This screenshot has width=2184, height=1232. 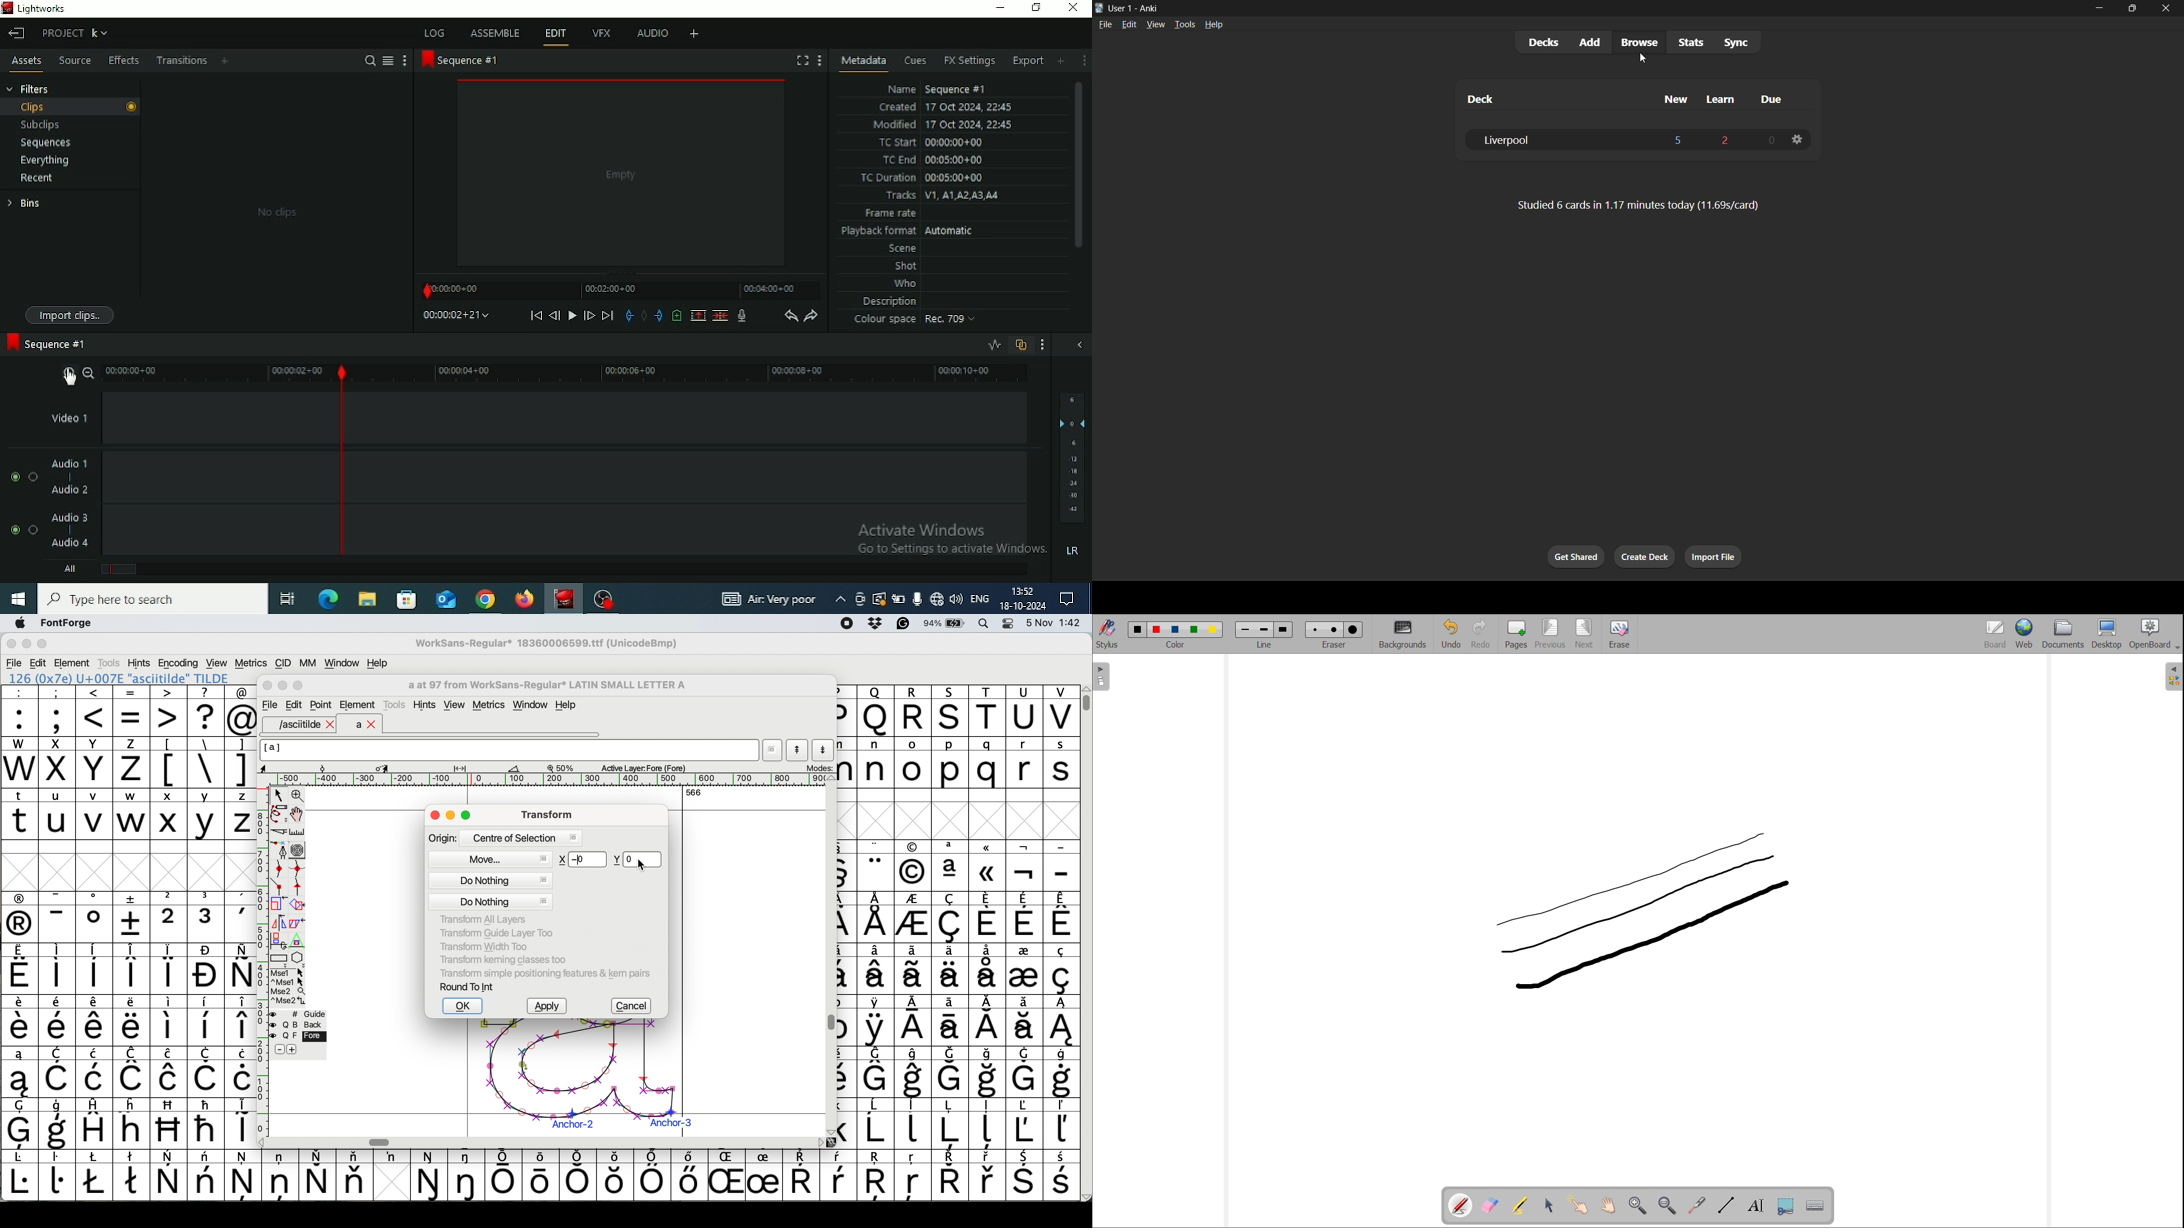 I want to click on file, so click(x=14, y=663).